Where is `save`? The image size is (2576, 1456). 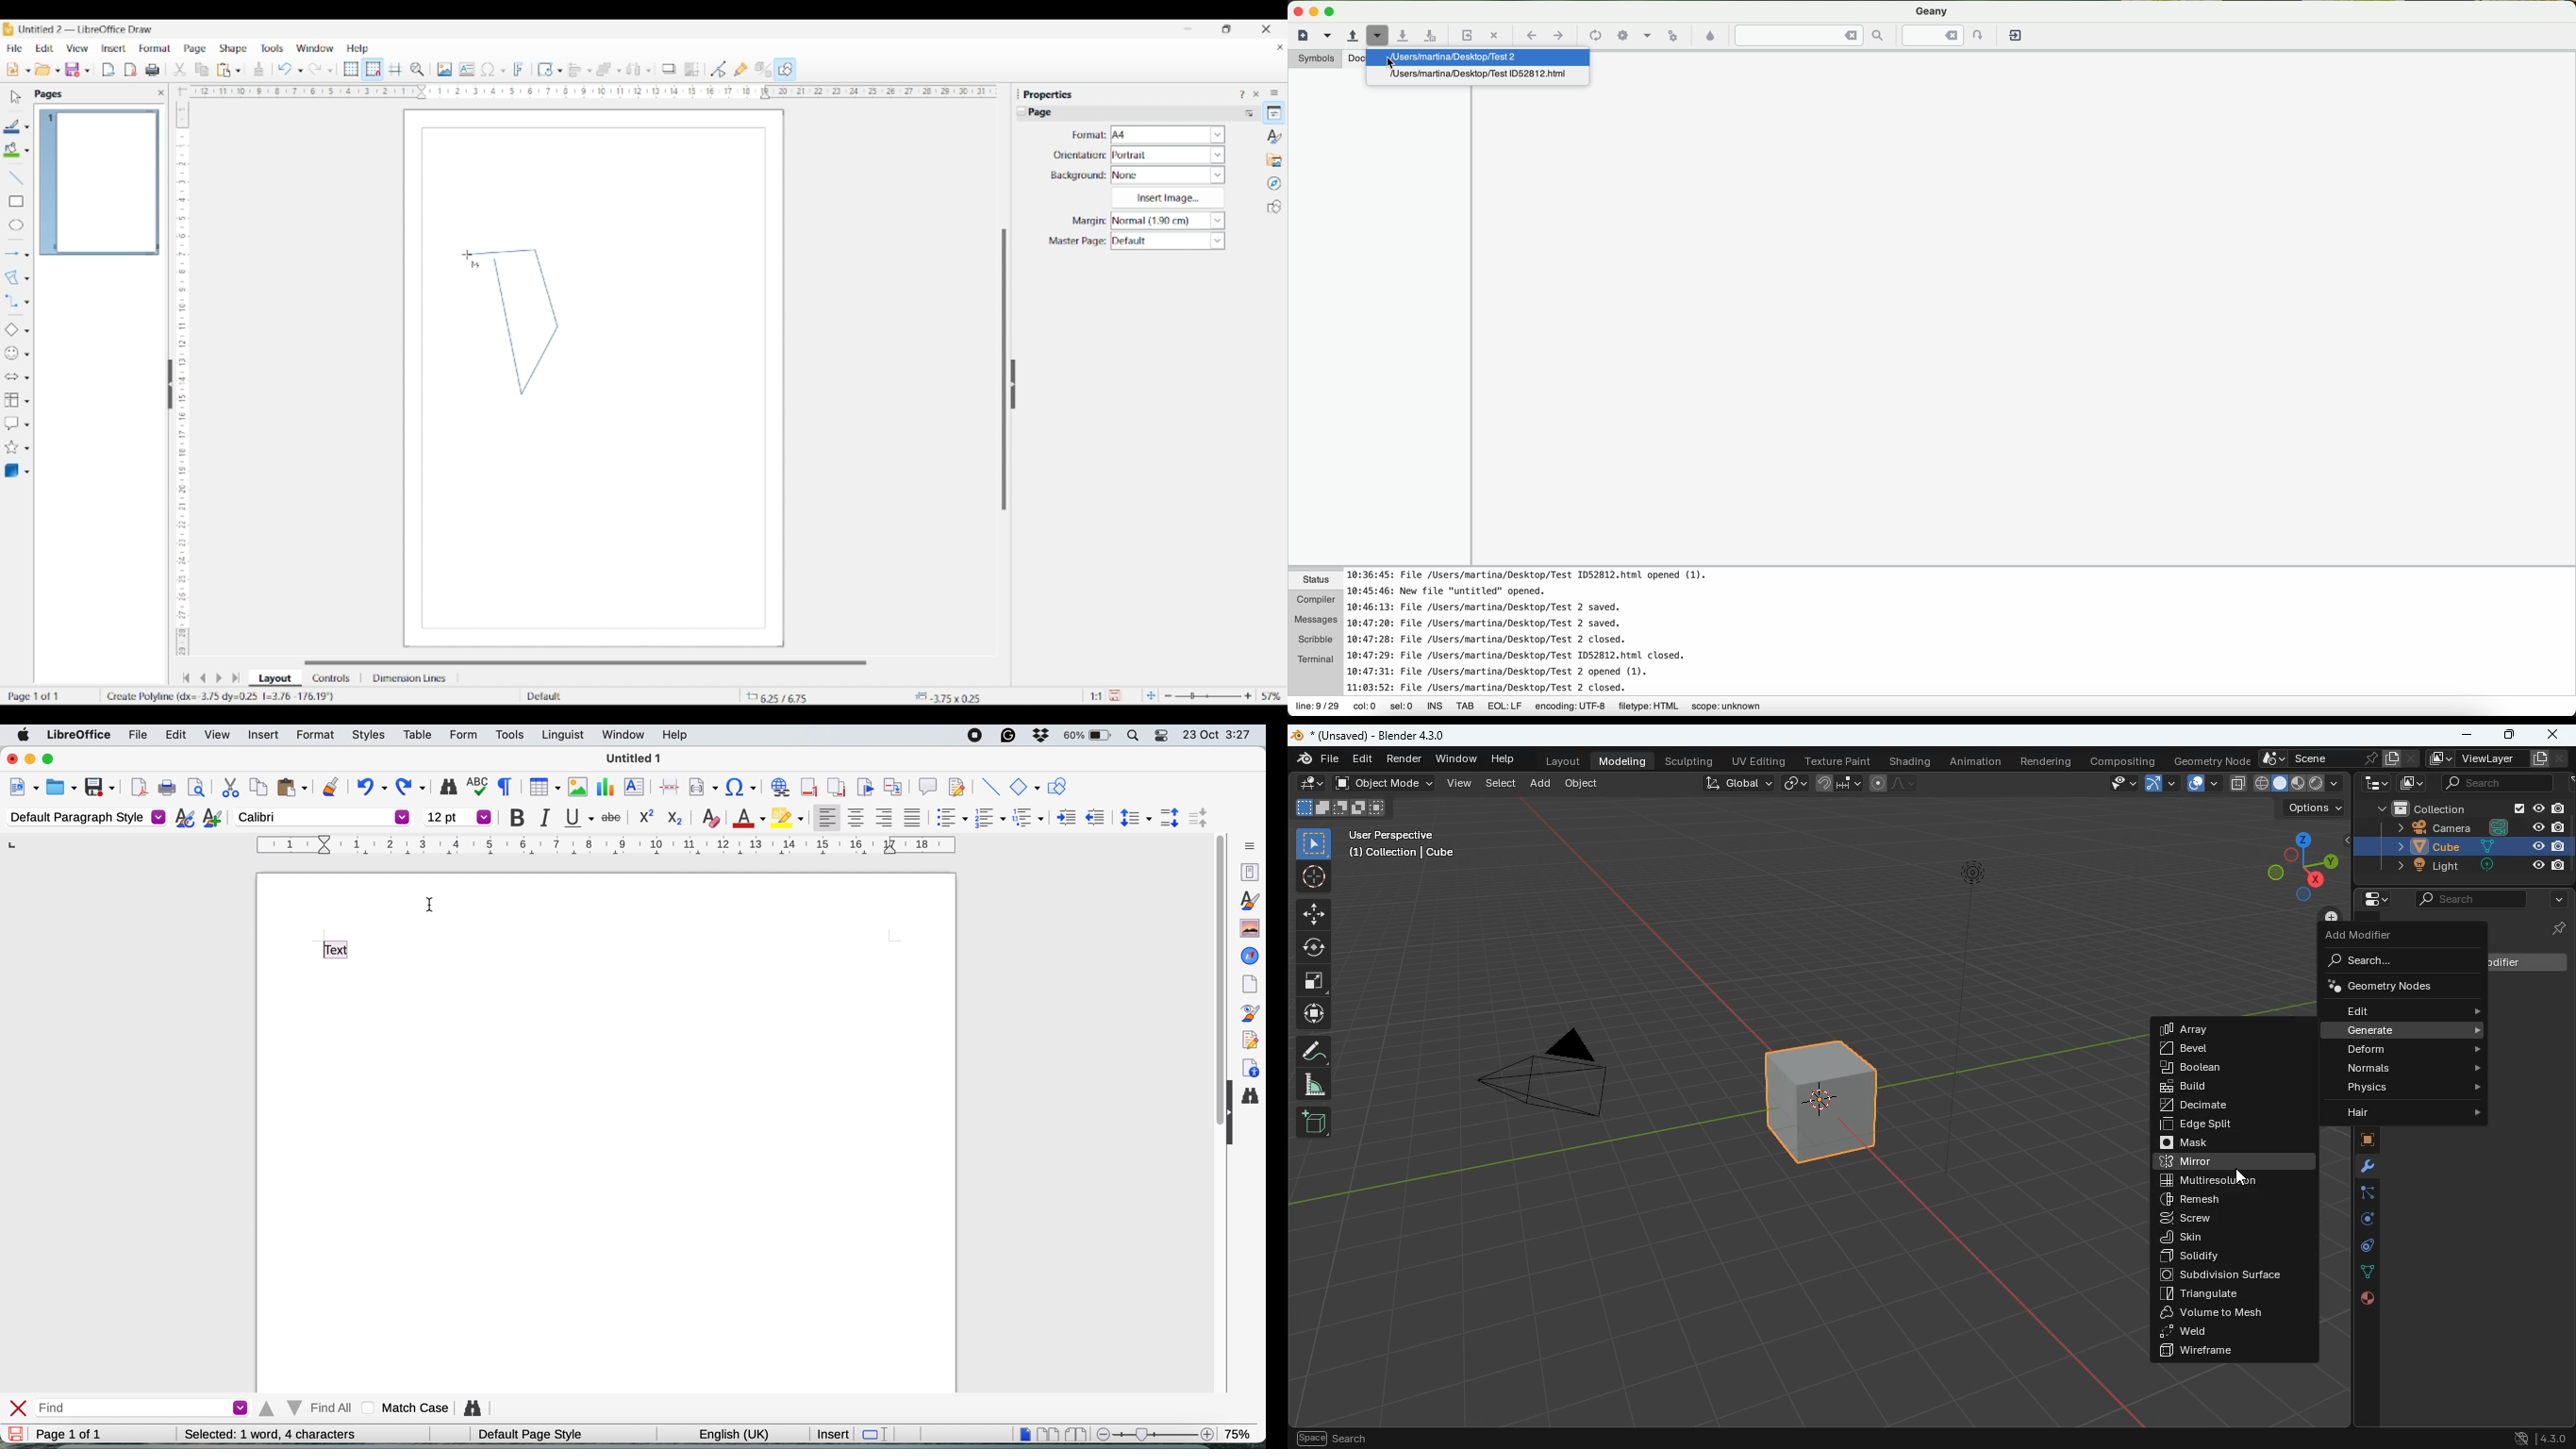
save is located at coordinates (99, 786).